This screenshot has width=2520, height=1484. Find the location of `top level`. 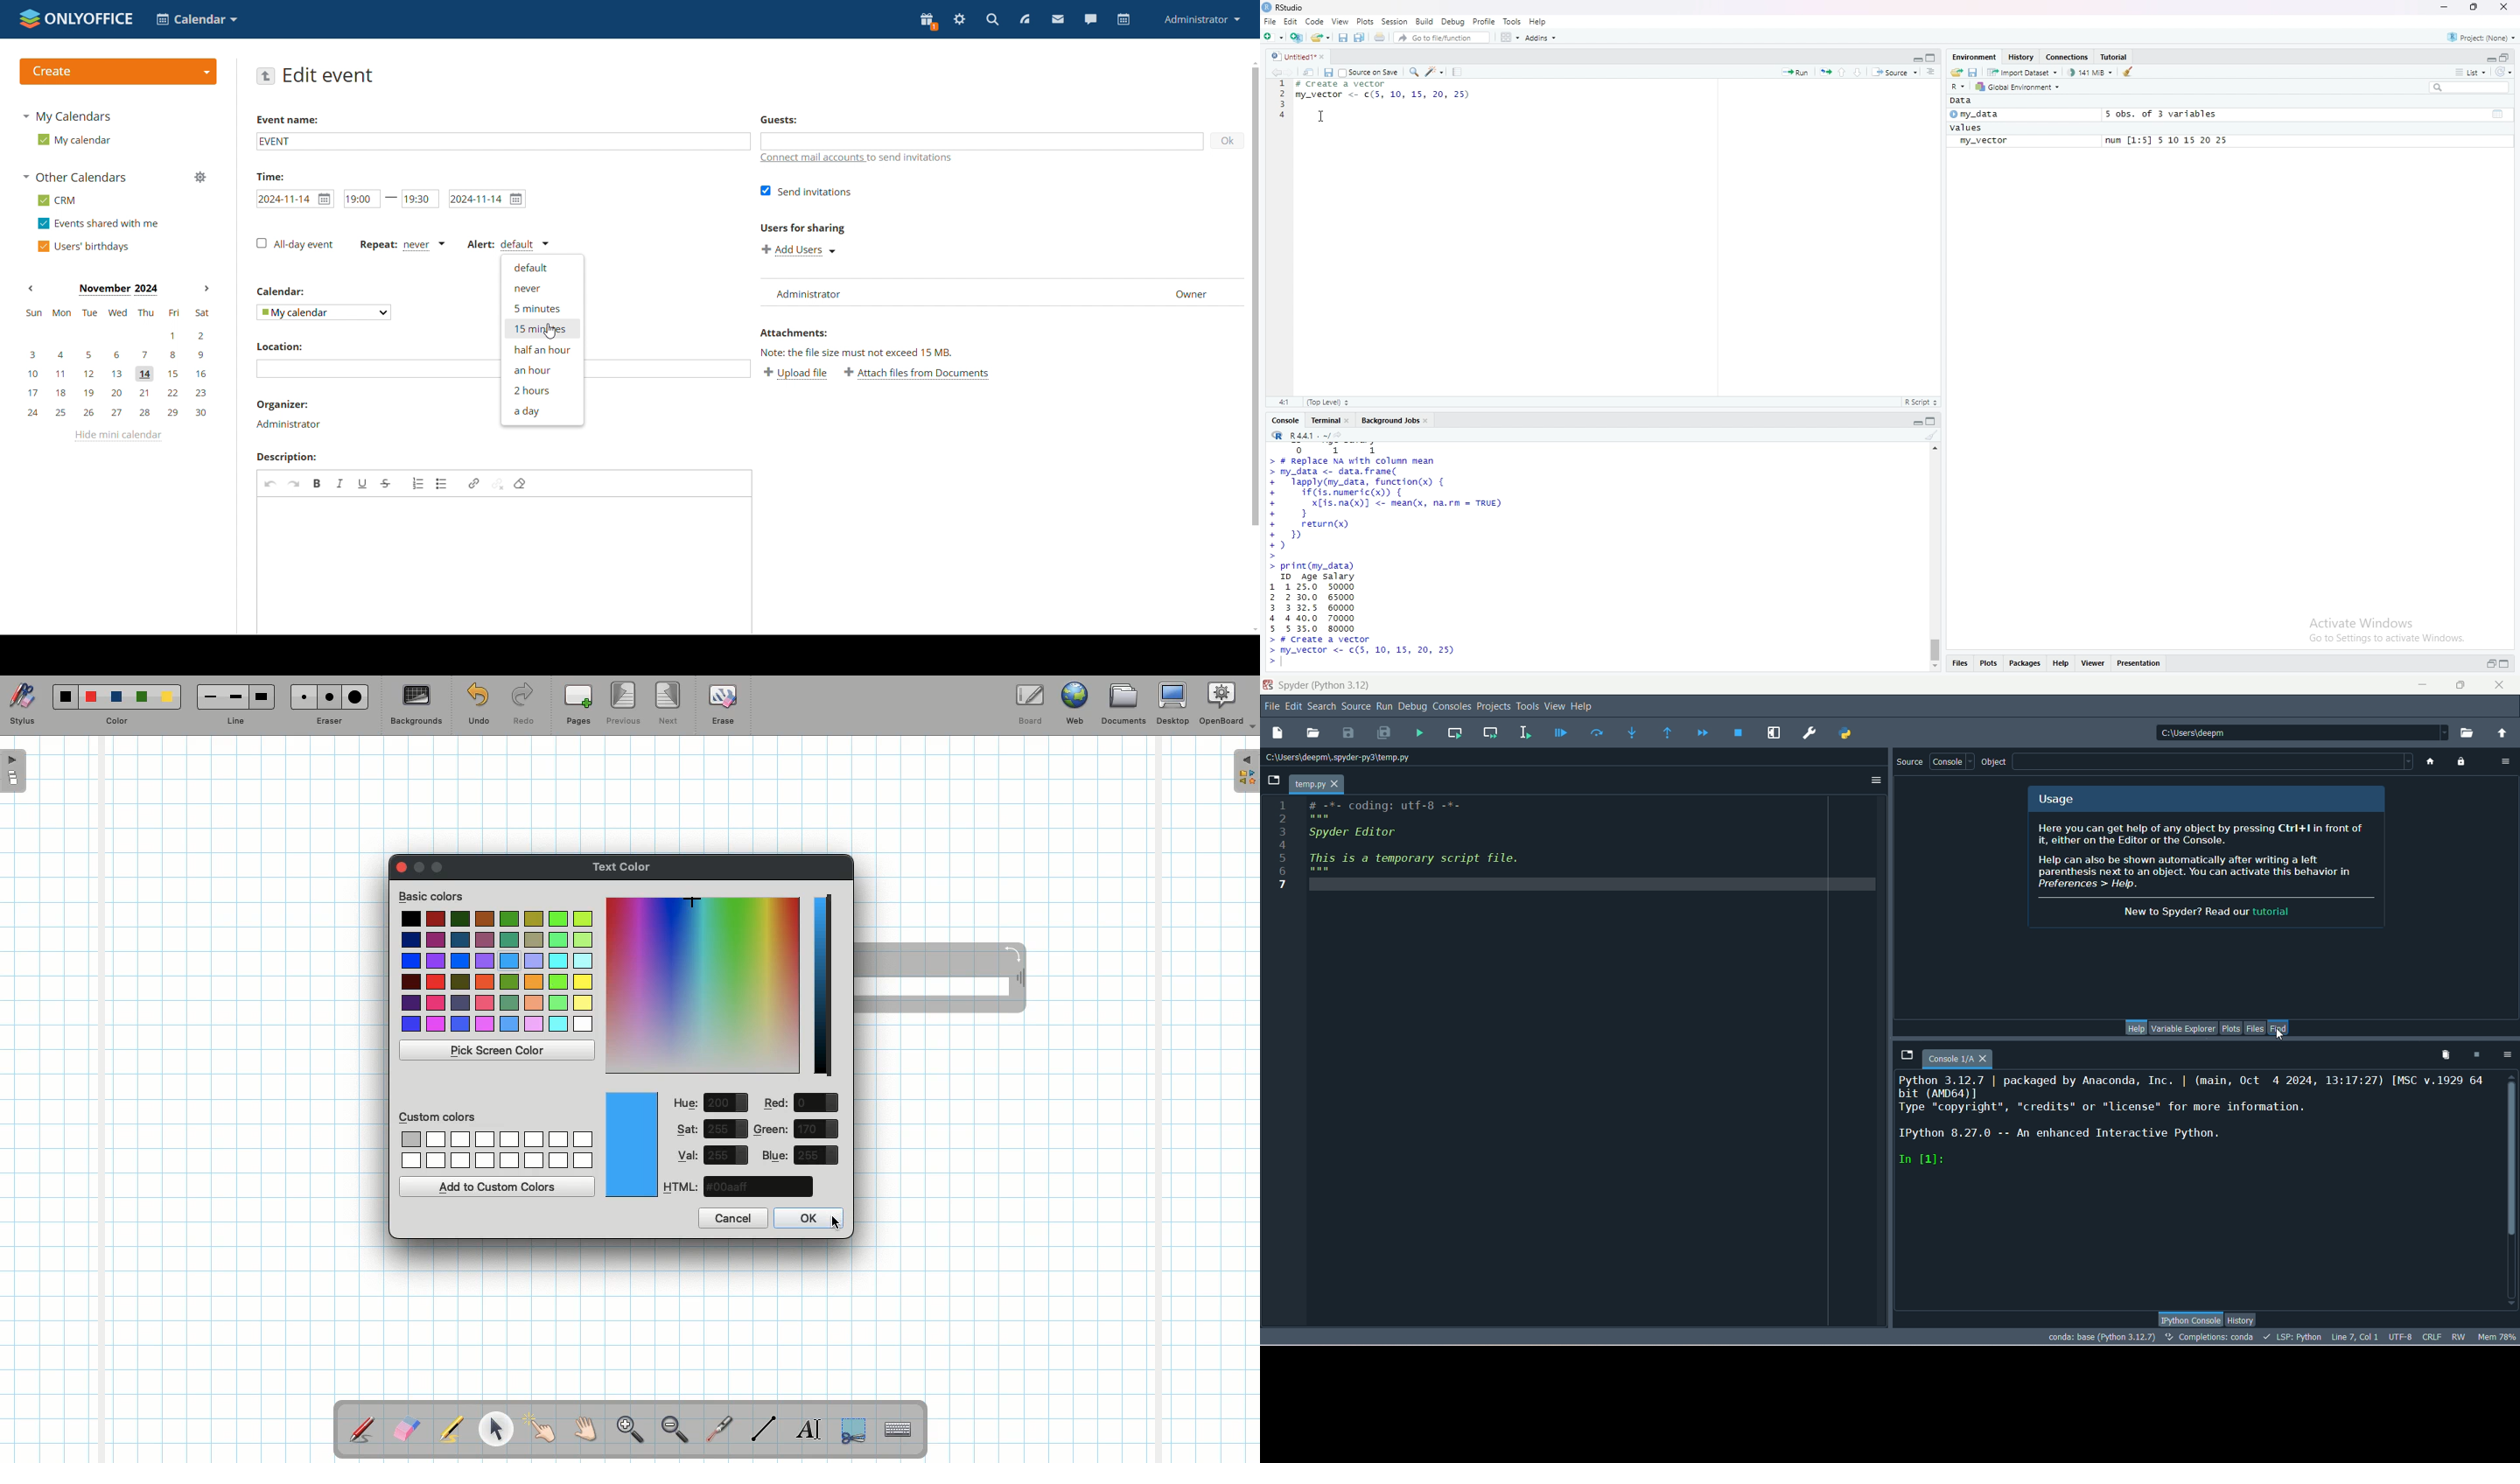

top level is located at coordinates (1328, 403).